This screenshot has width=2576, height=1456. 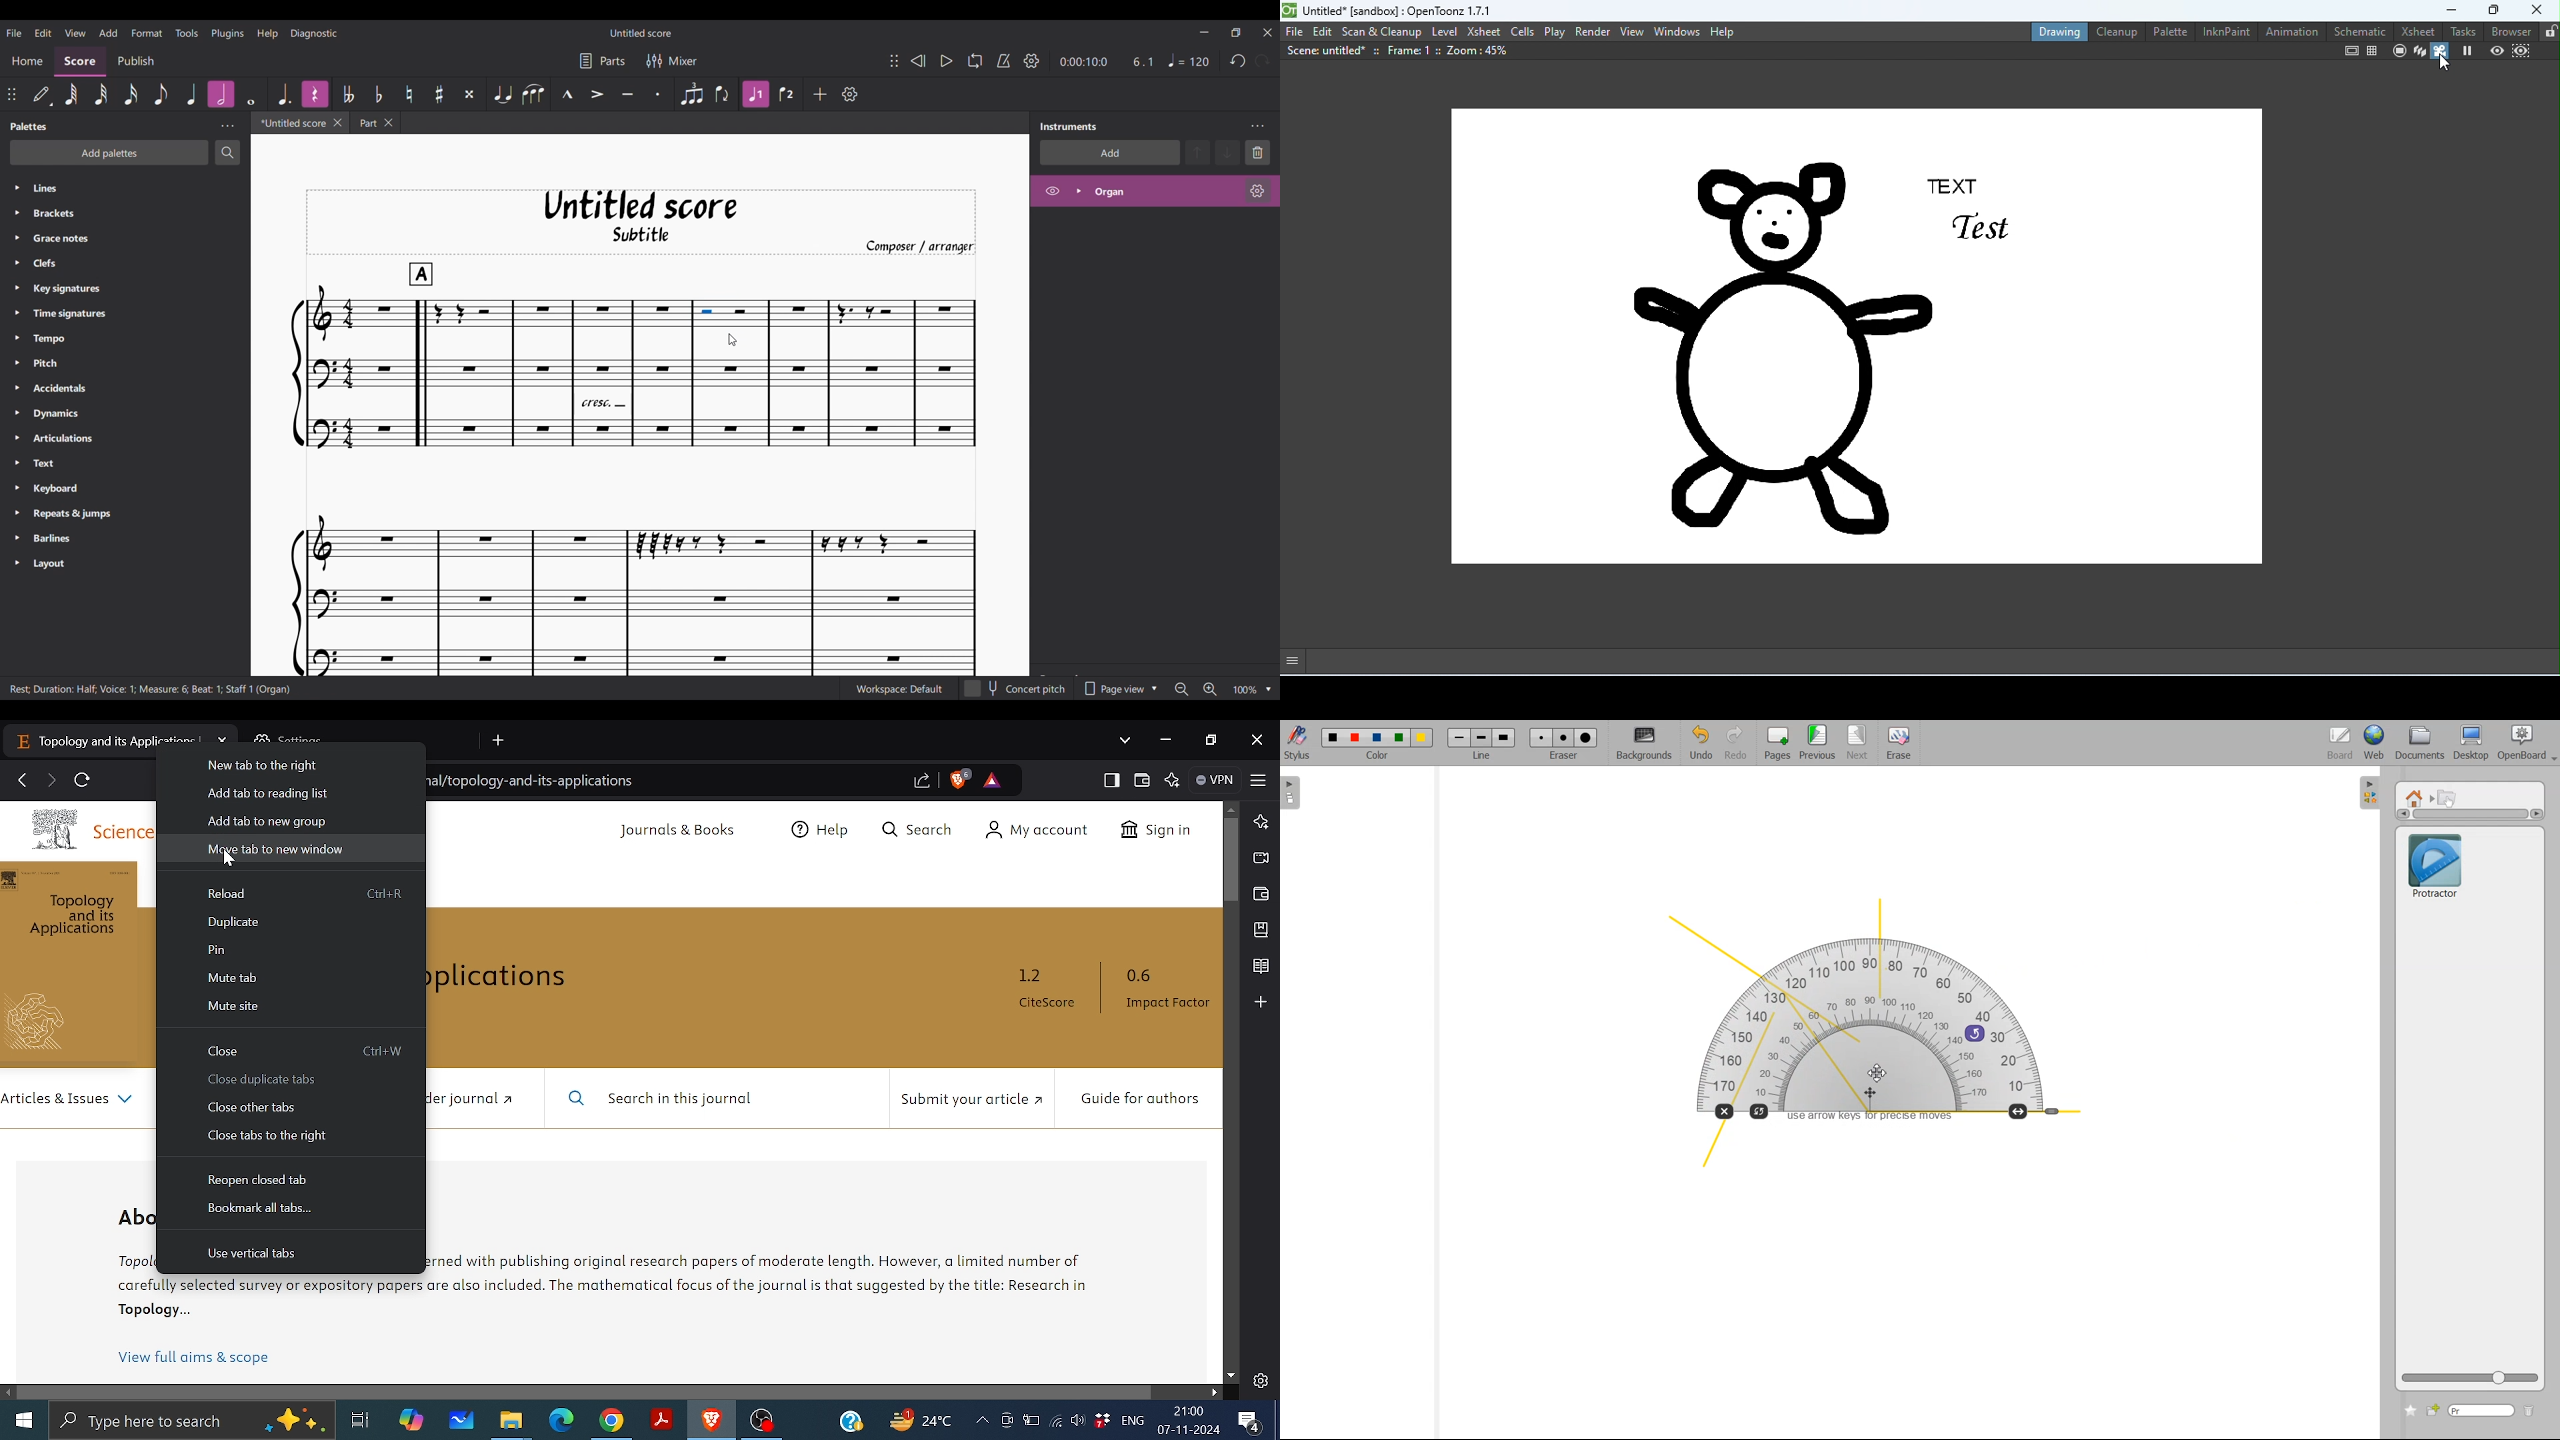 I want to click on cursor, so click(x=228, y=865).